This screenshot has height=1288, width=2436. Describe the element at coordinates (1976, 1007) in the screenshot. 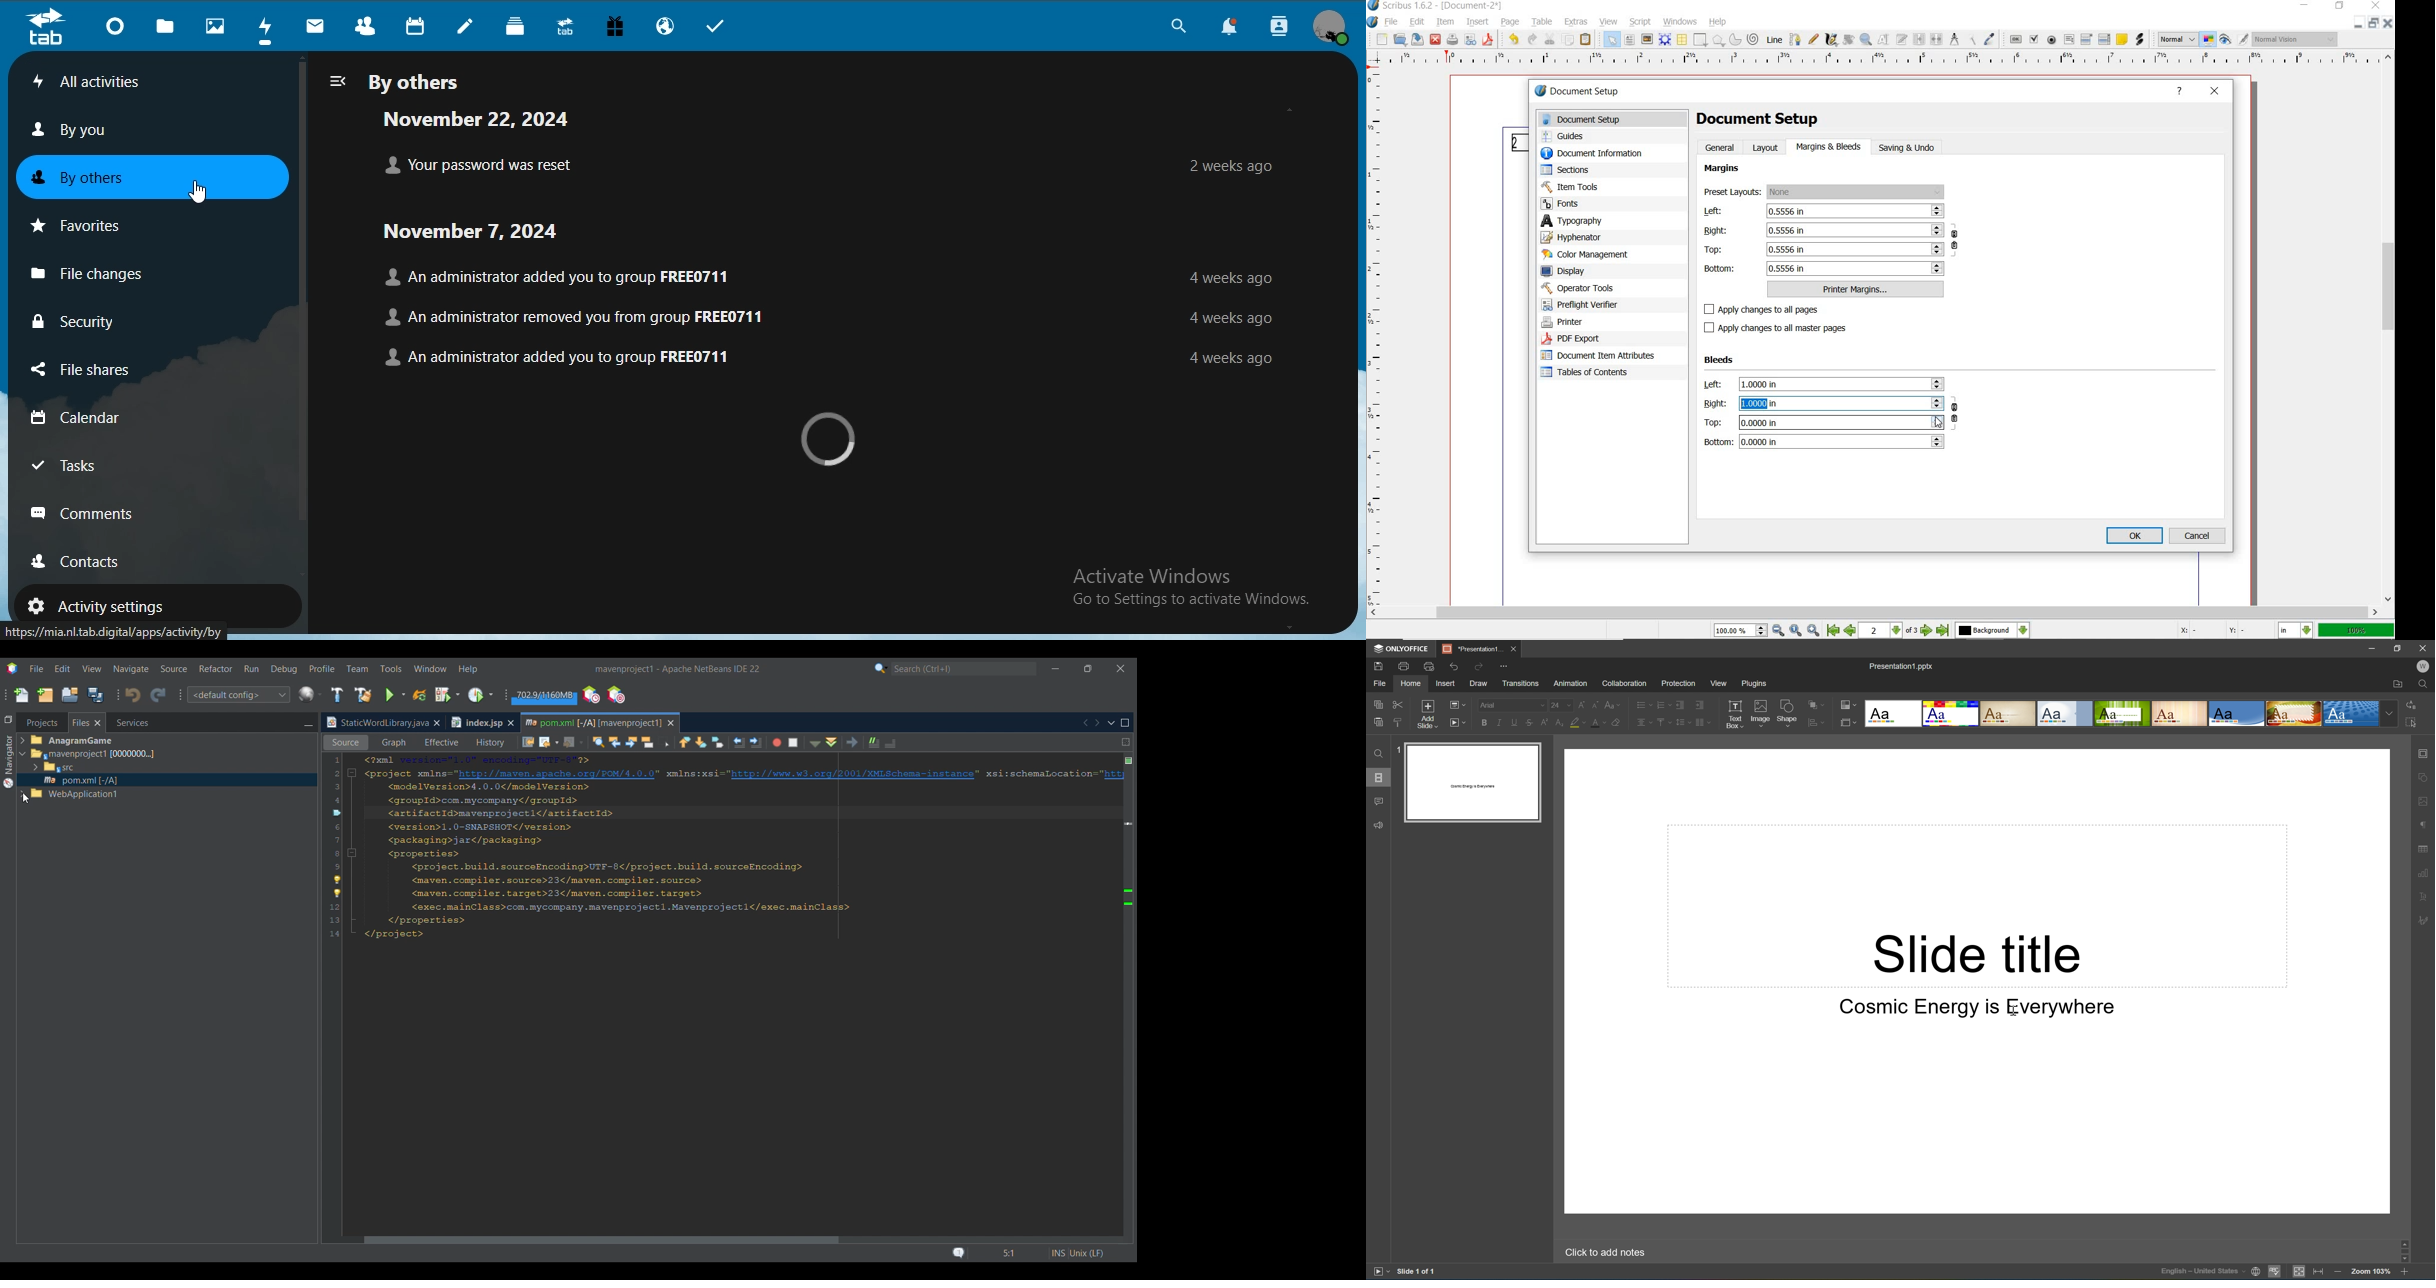

I see `Cosmic Energy is Everywhere` at that location.